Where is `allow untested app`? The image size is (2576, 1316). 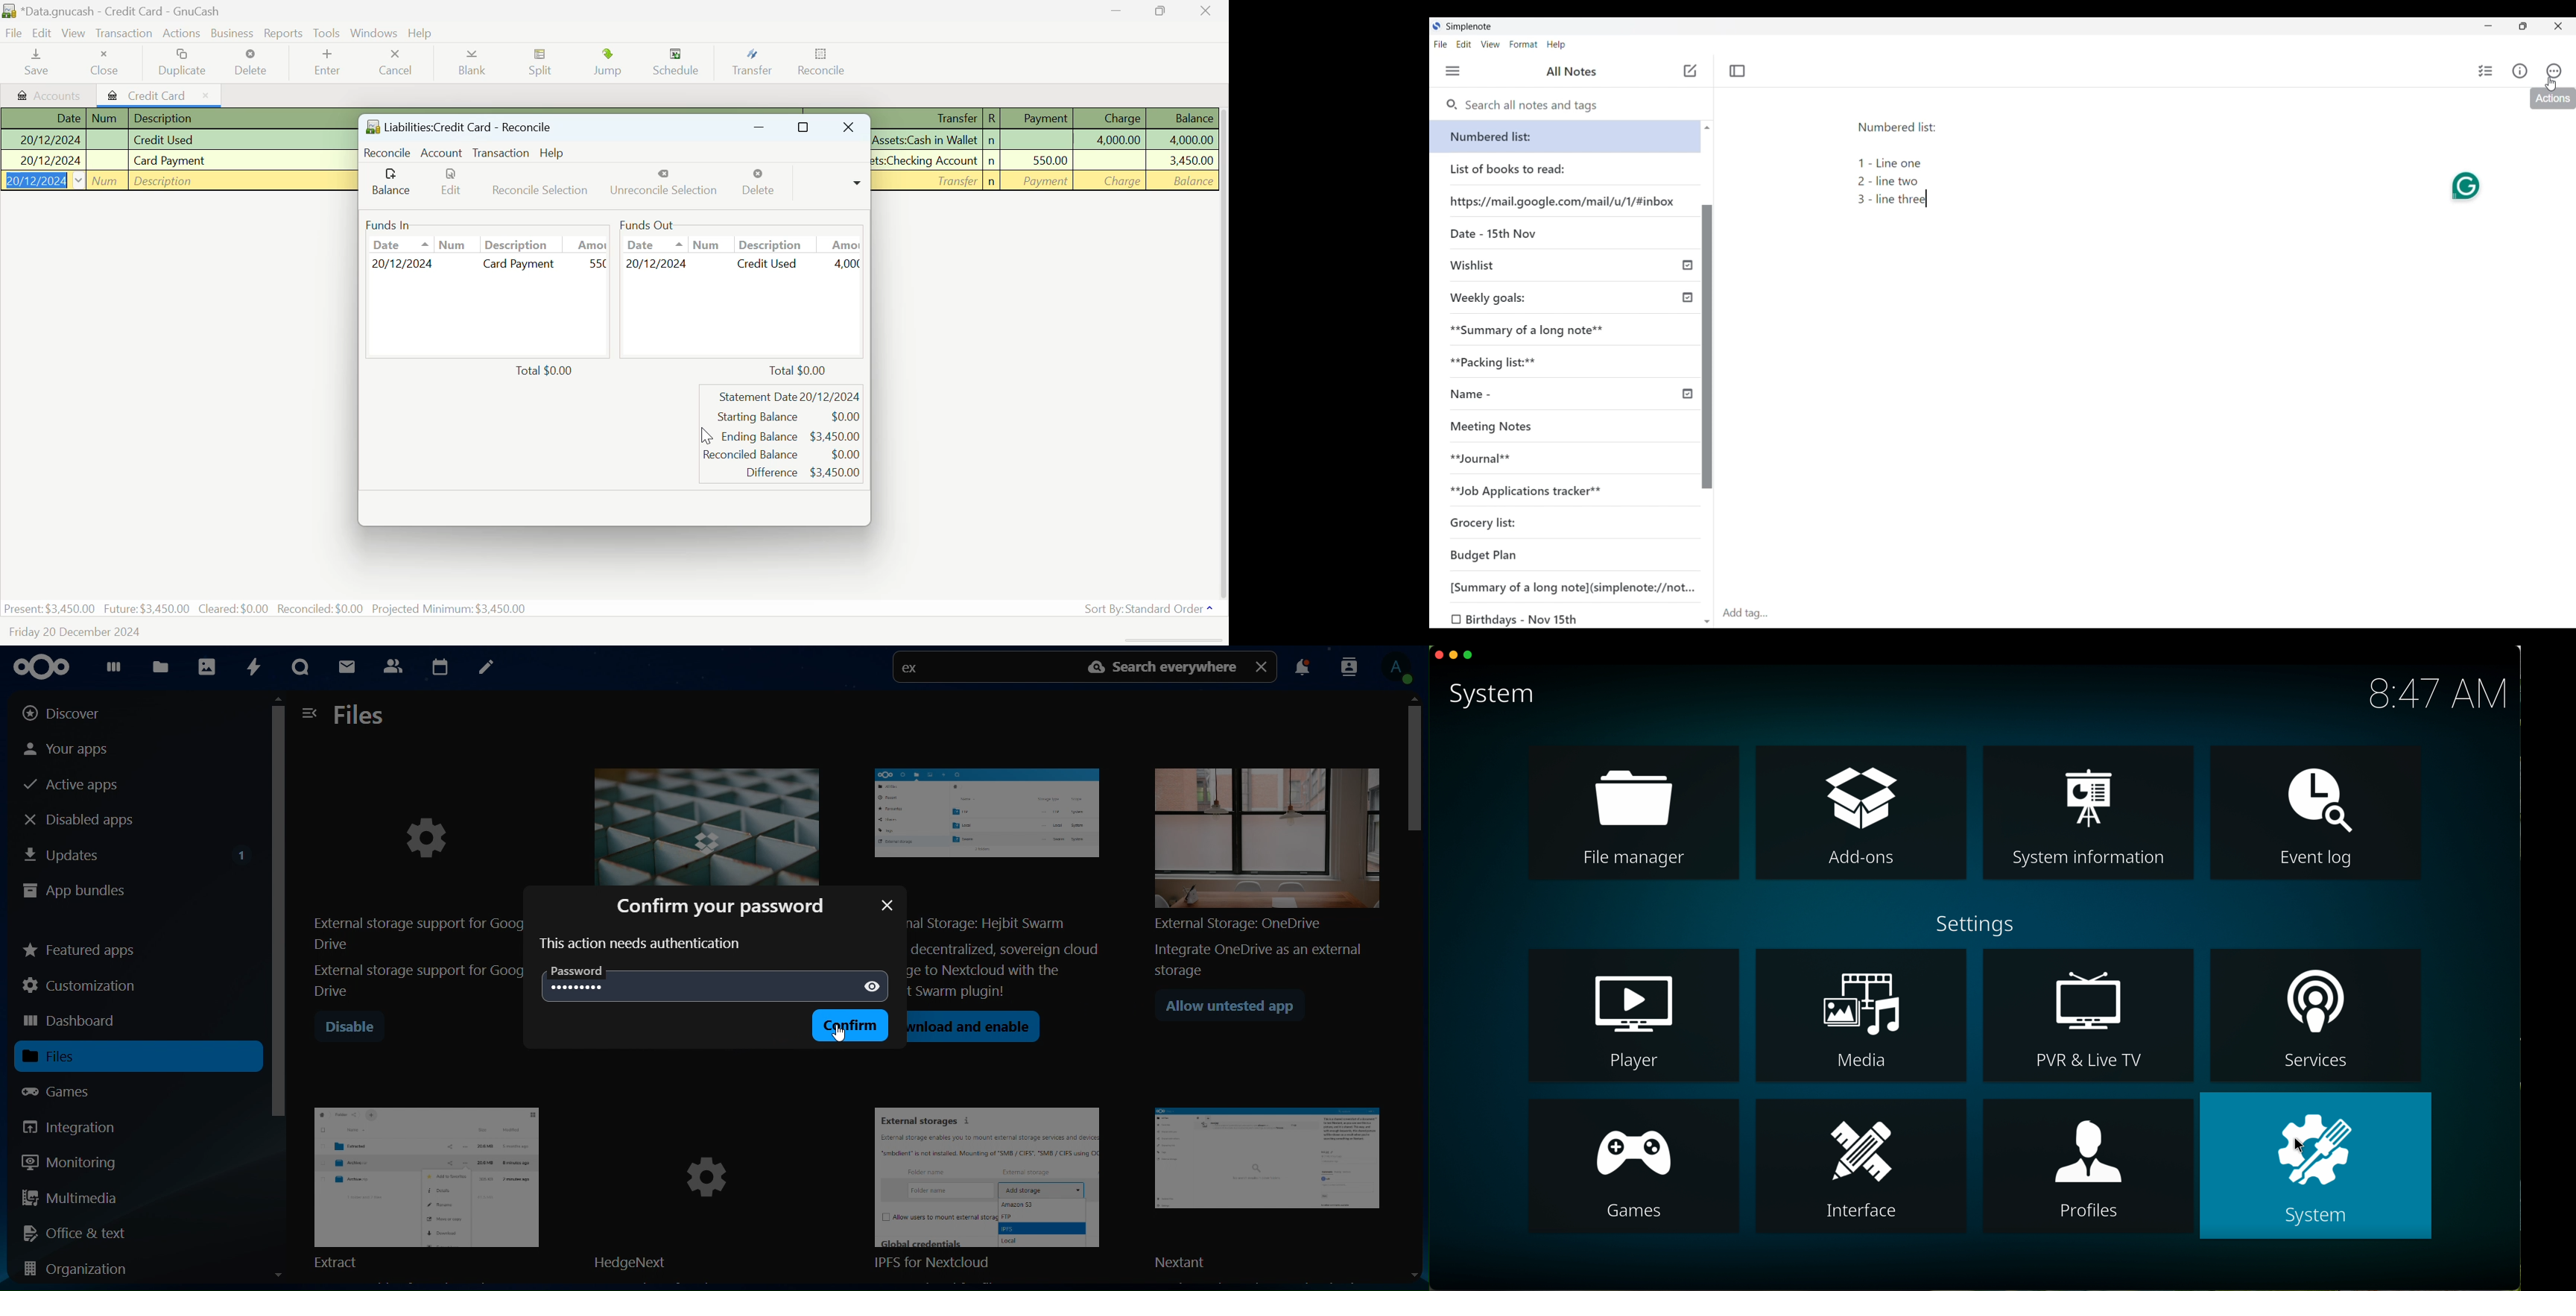
allow untested app is located at coordinates (1237, 1009).